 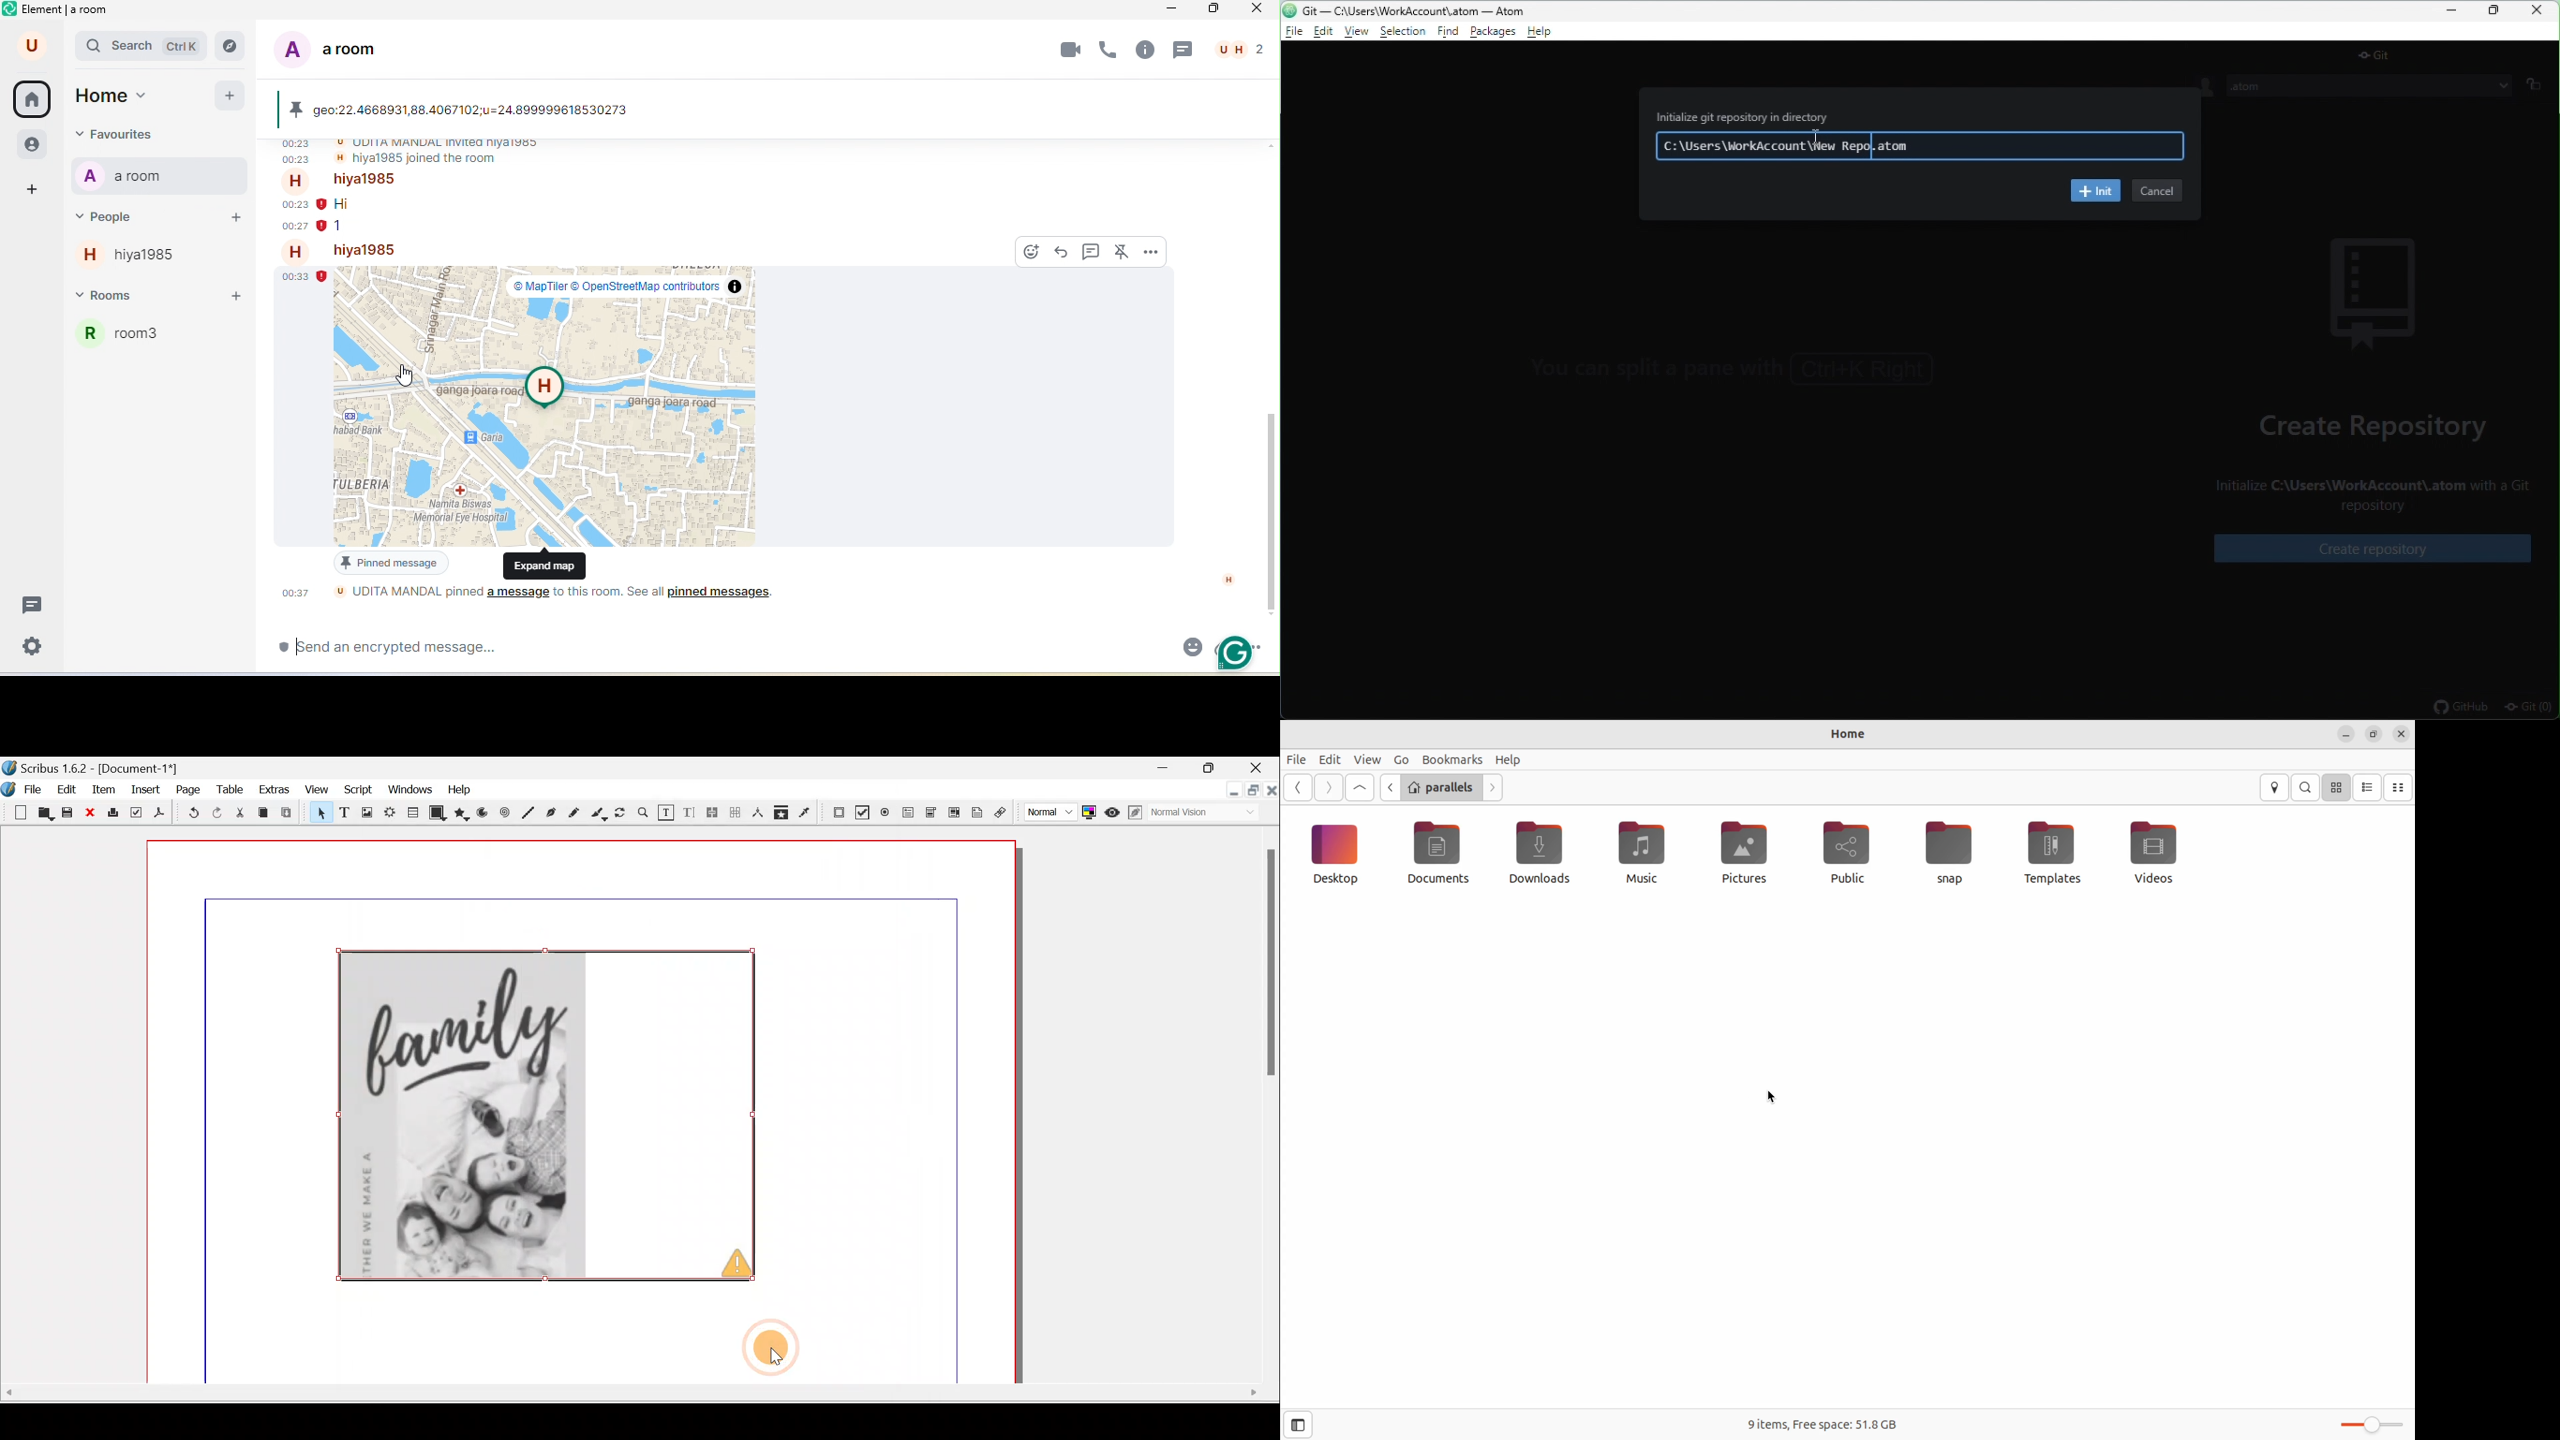 I want to click on cursor, so click(x=409, y=378).